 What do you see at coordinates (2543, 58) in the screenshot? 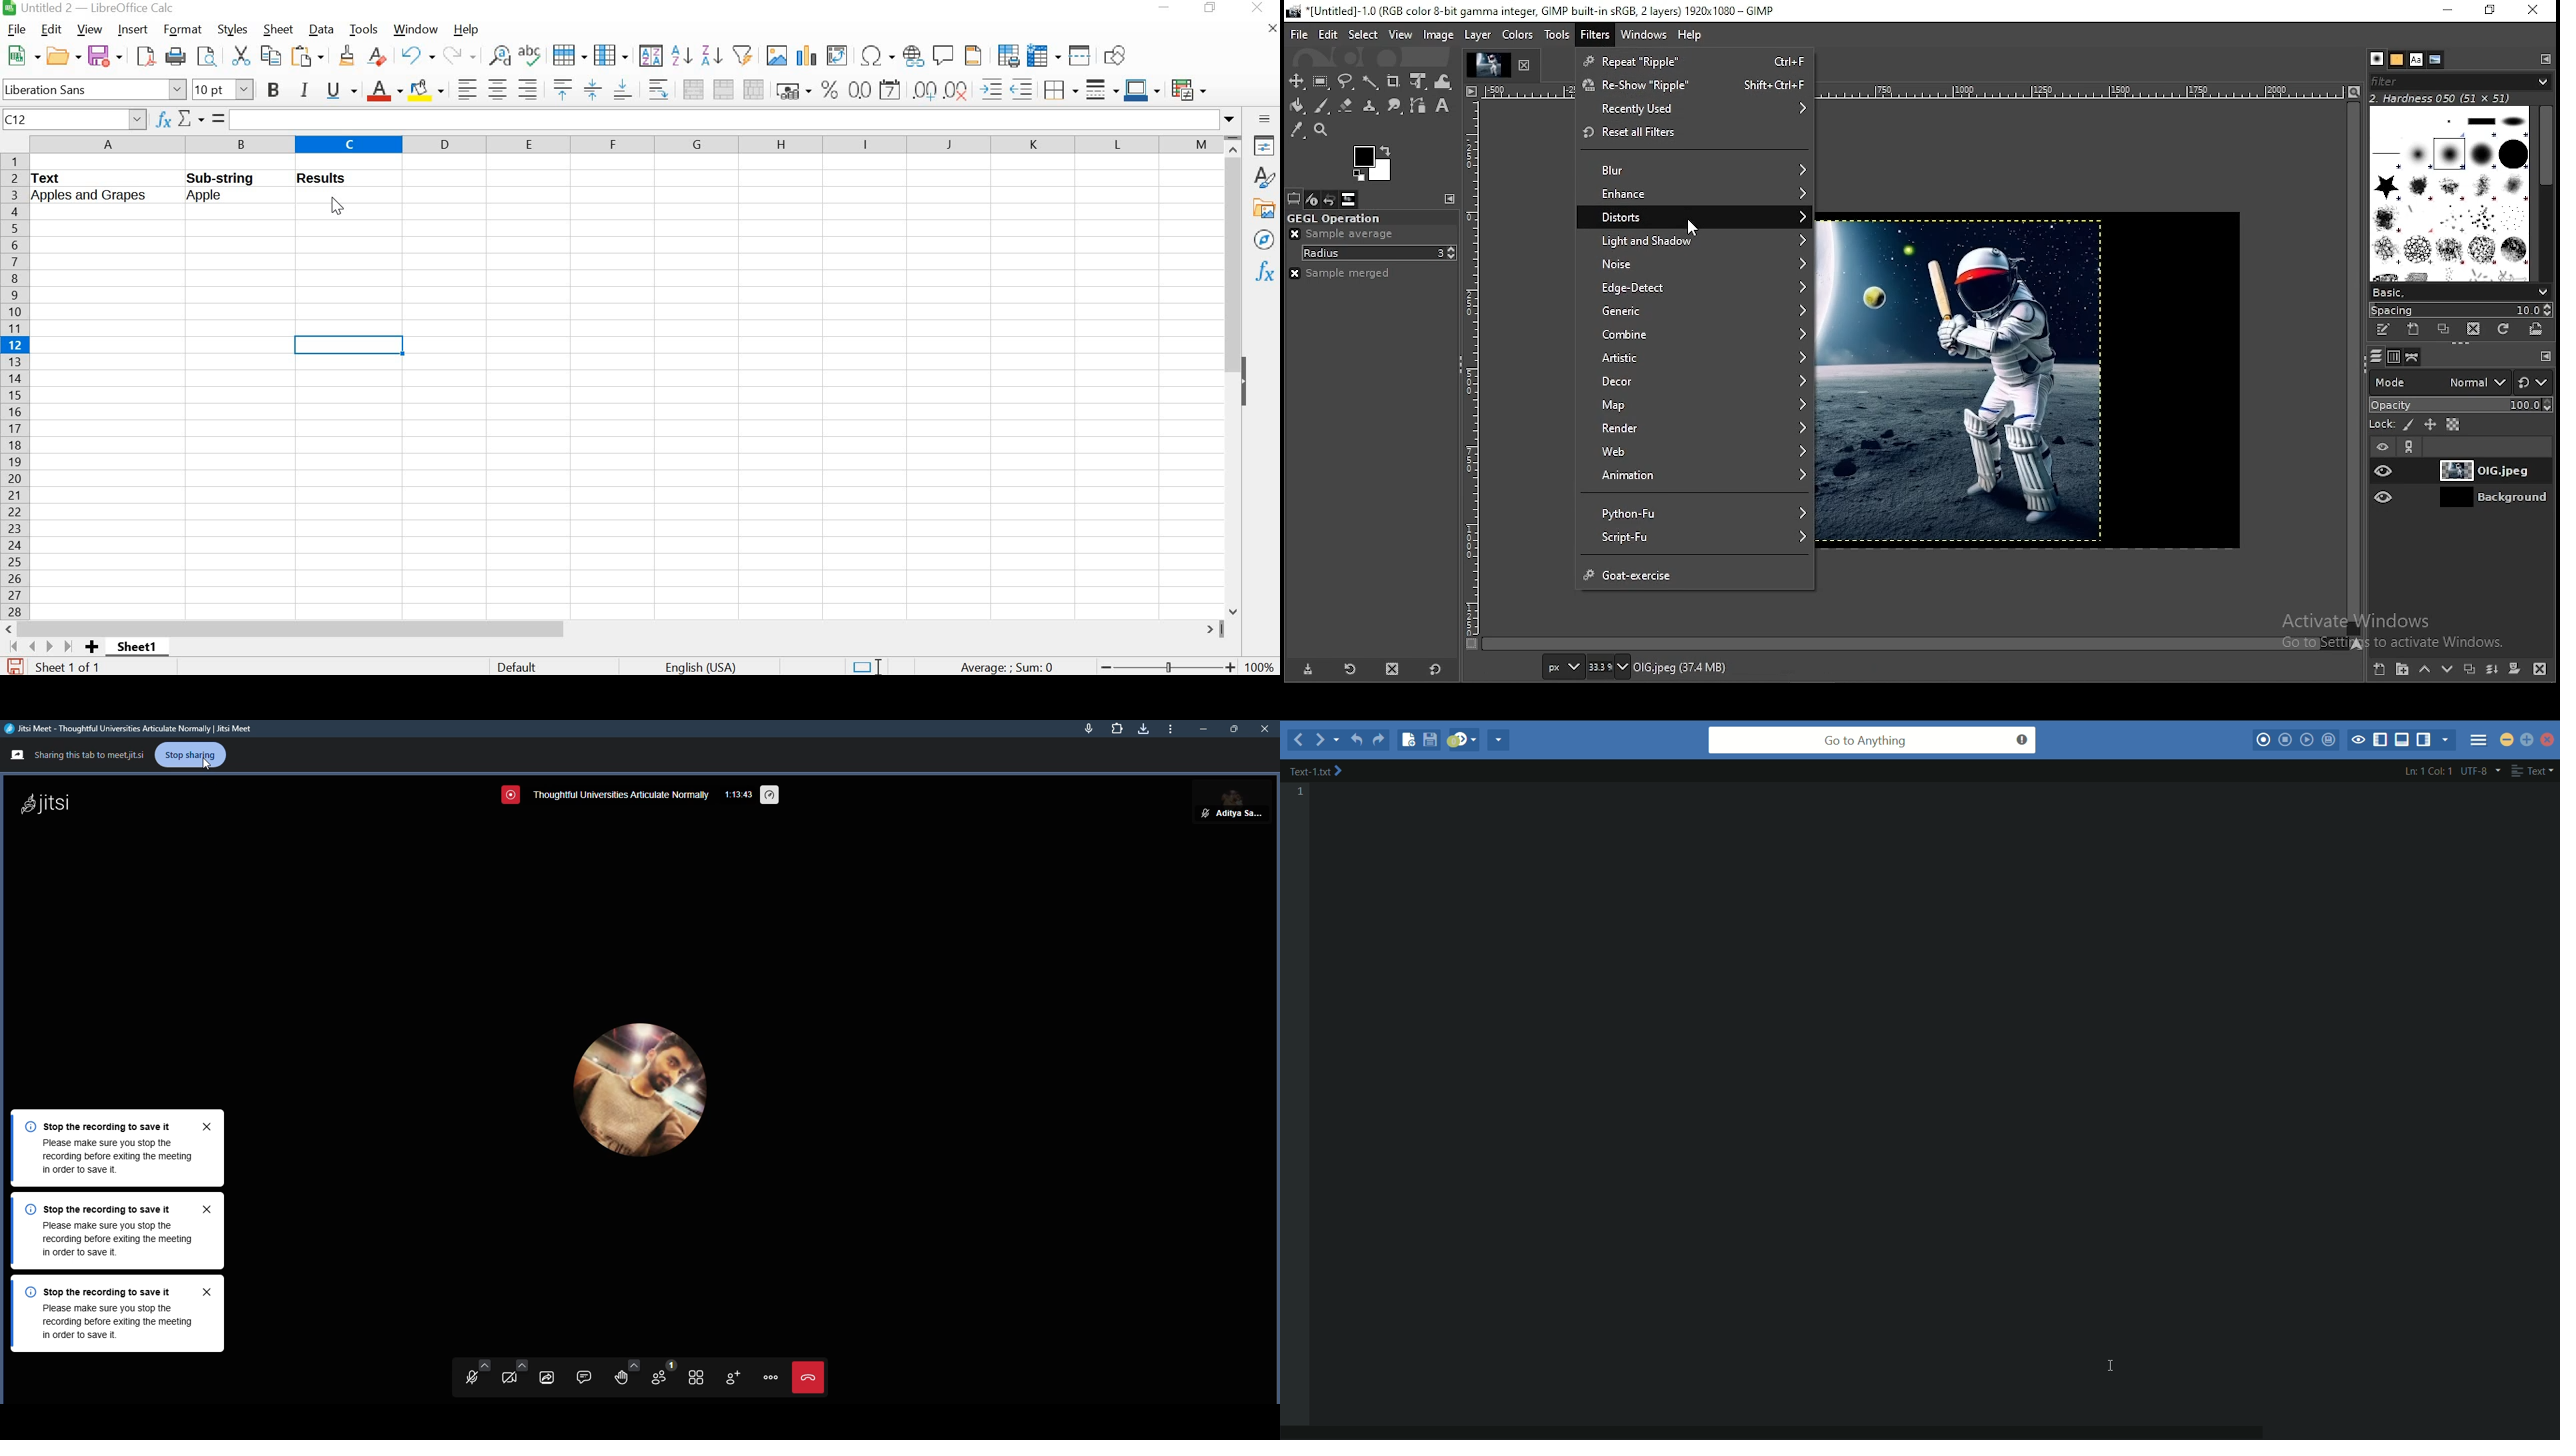
I see `configure this tab` at bounding box center [2543, 58].